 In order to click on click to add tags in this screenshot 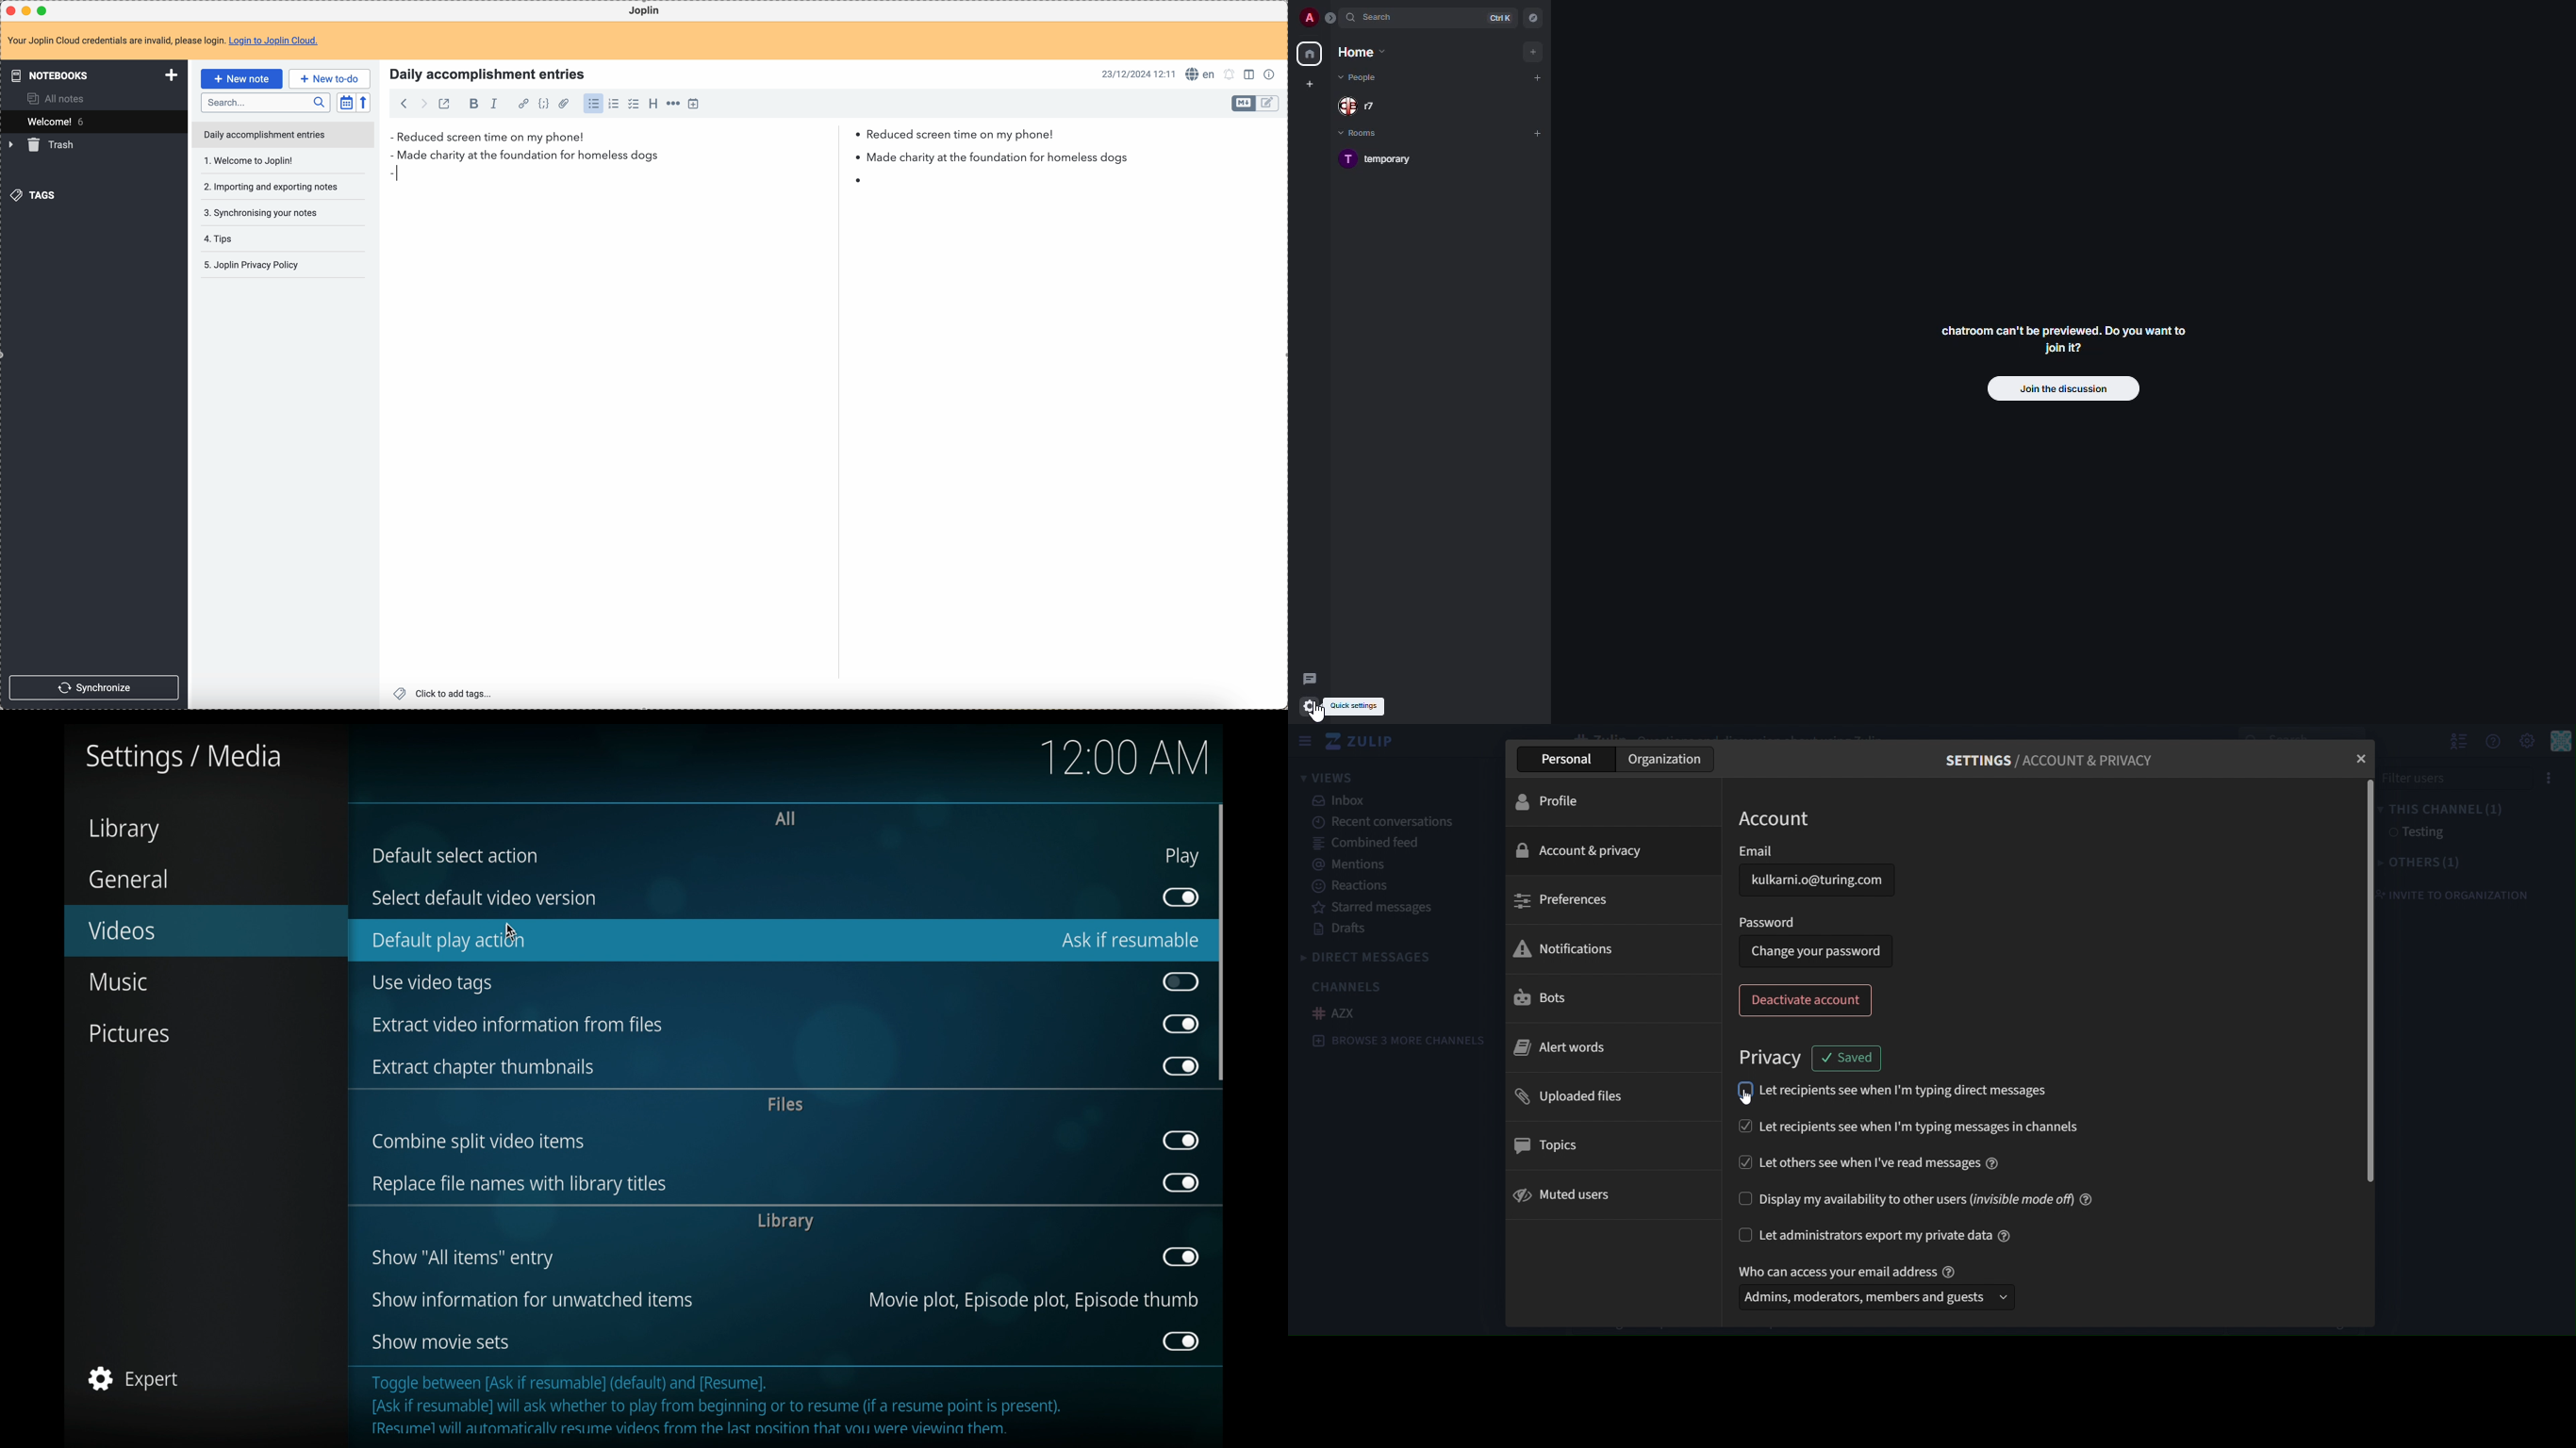, I will do `click(444, 695)`.